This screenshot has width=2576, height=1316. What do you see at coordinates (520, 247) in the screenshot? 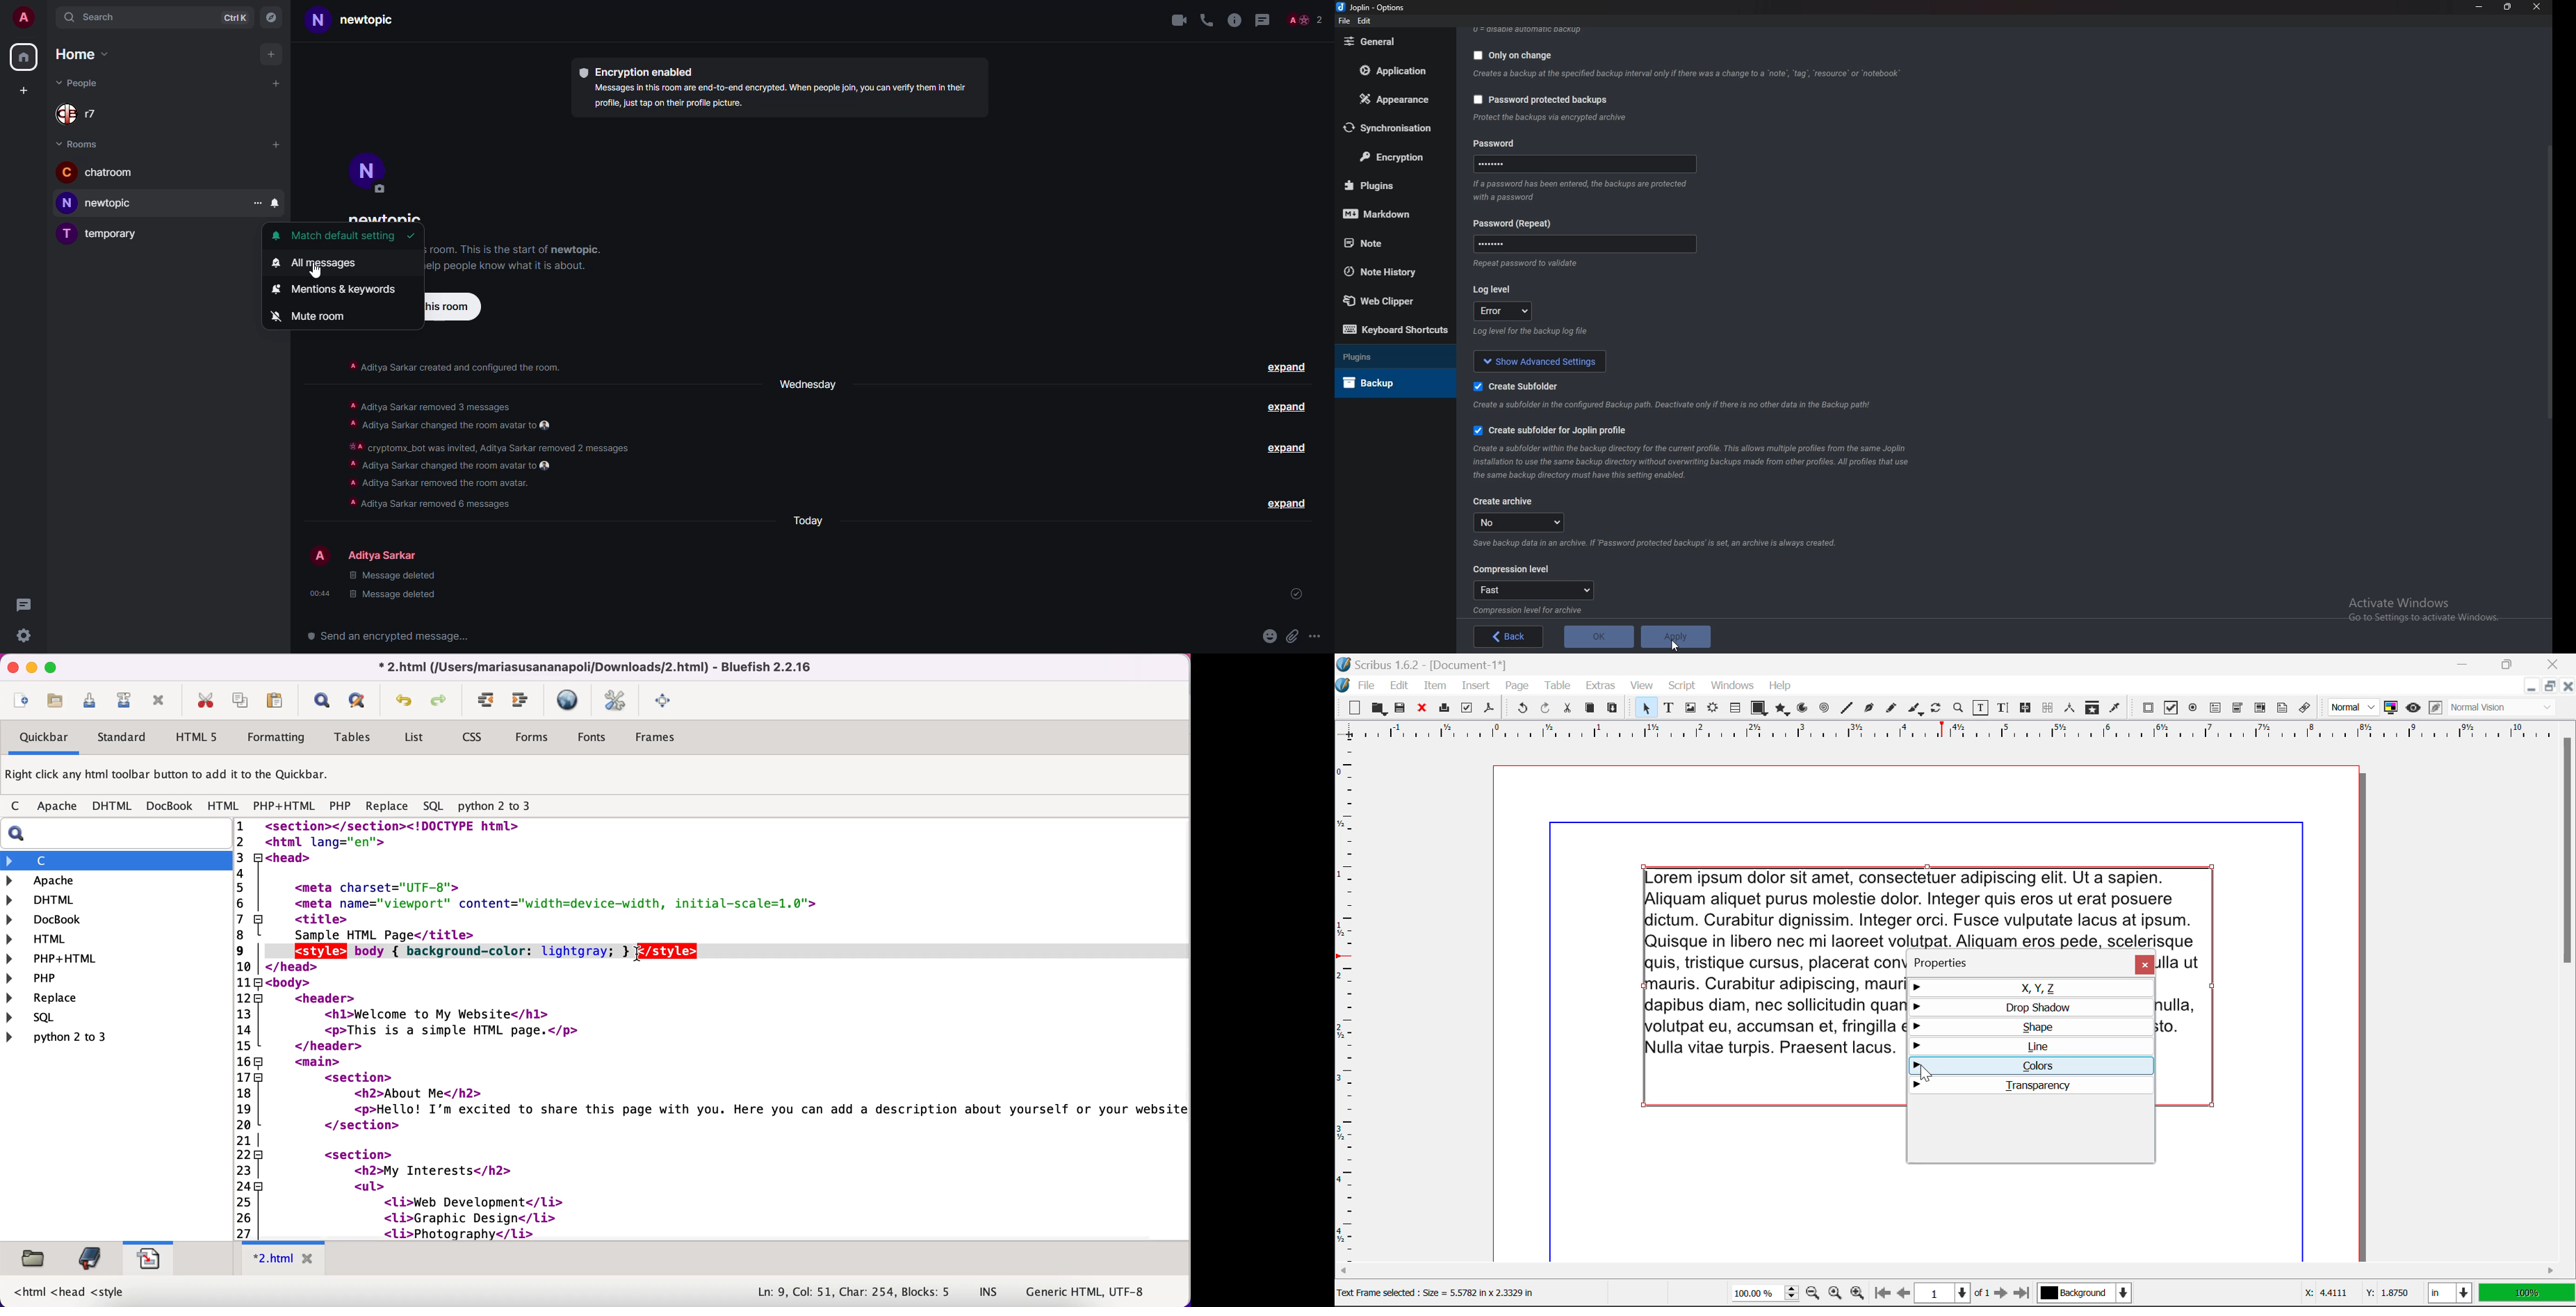
I see `info` at bounding box center [520, 247].